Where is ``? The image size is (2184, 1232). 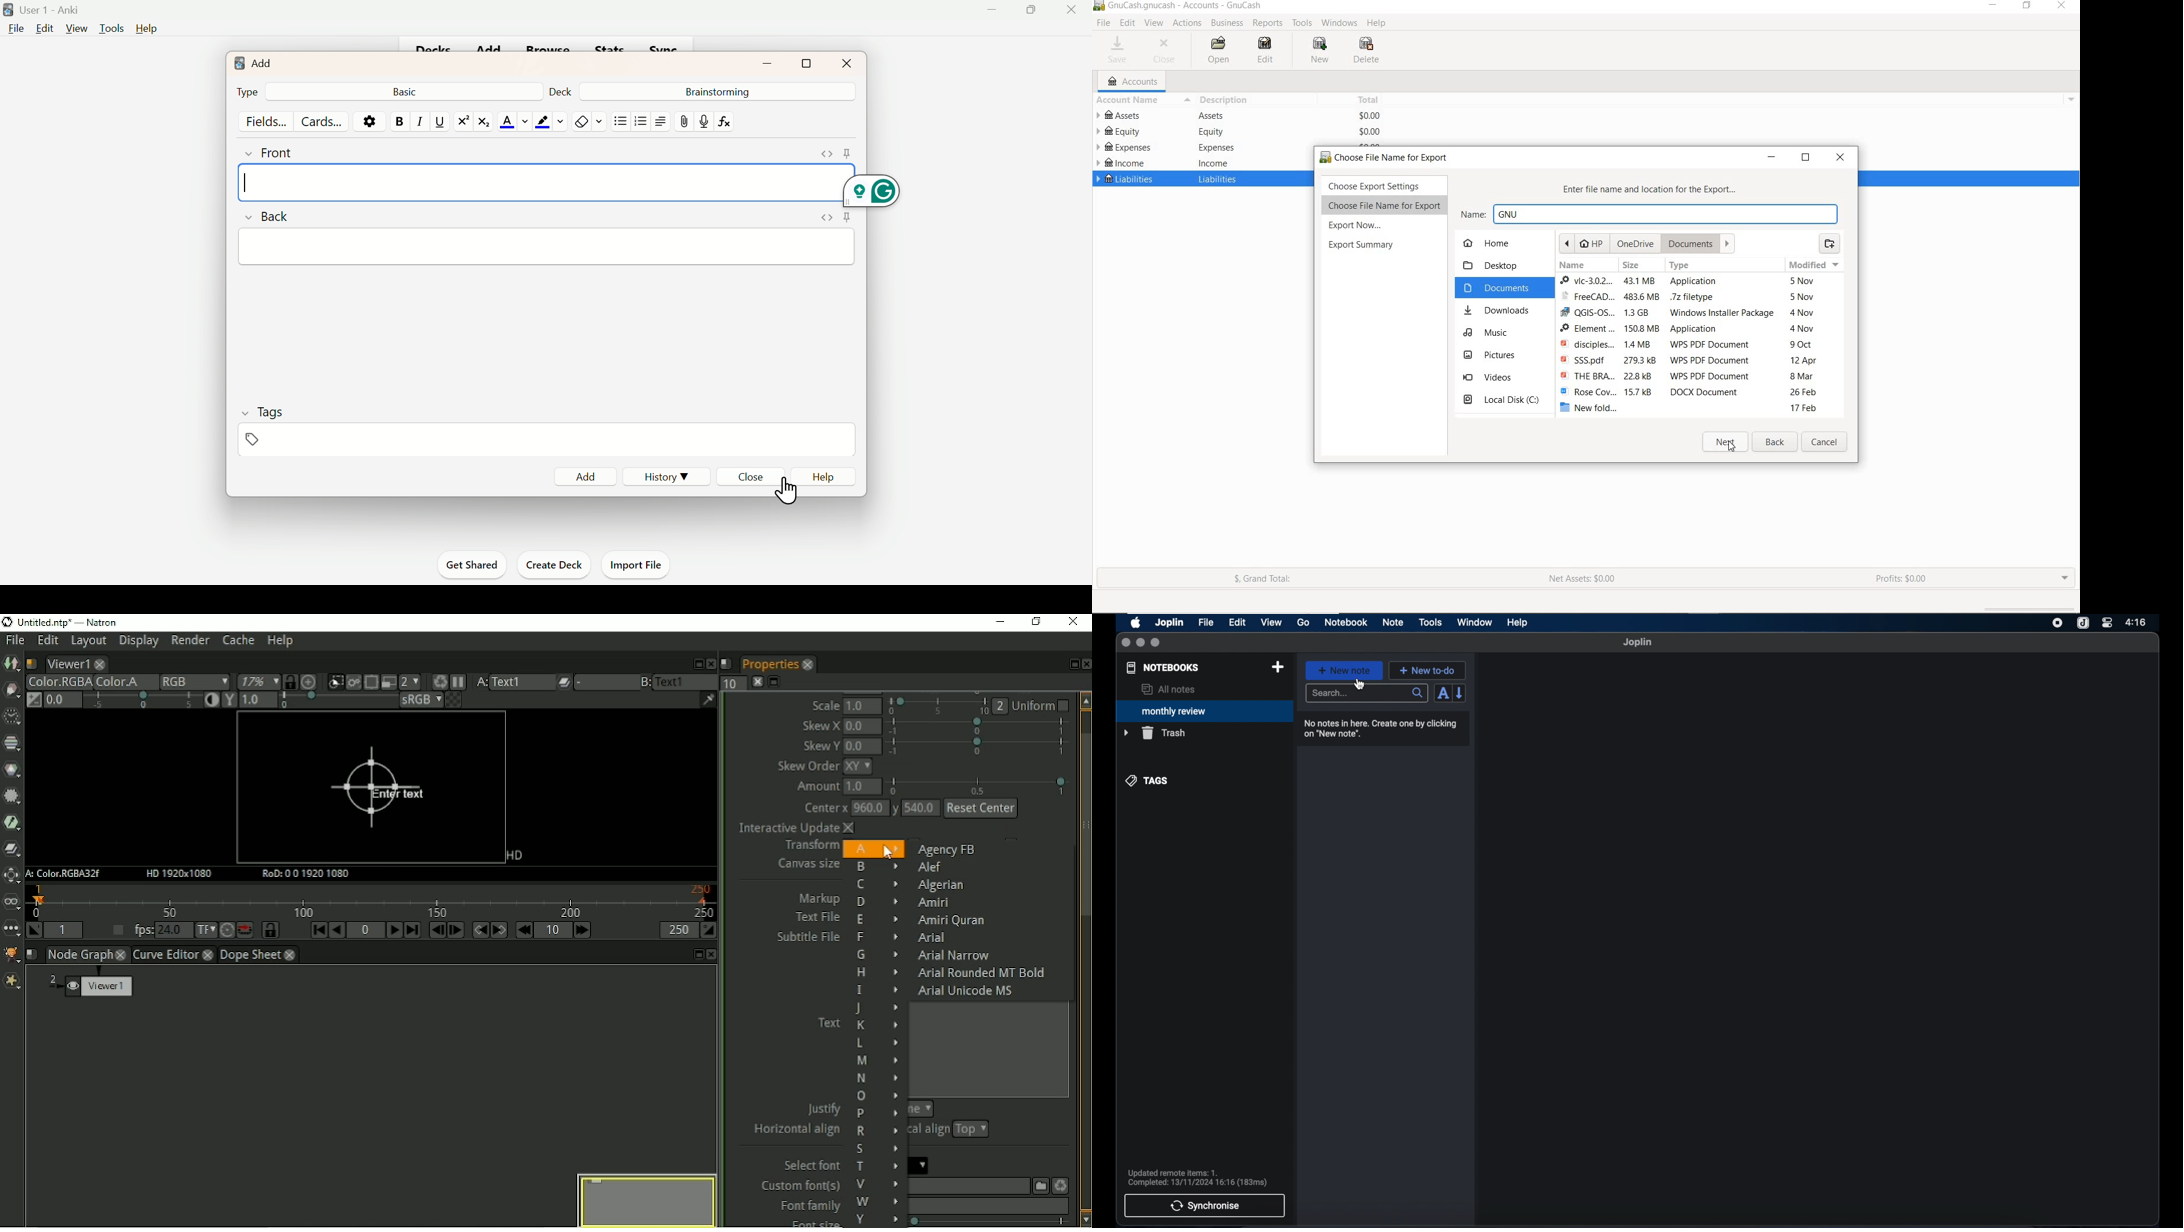  is located at coordinates (17, 28).